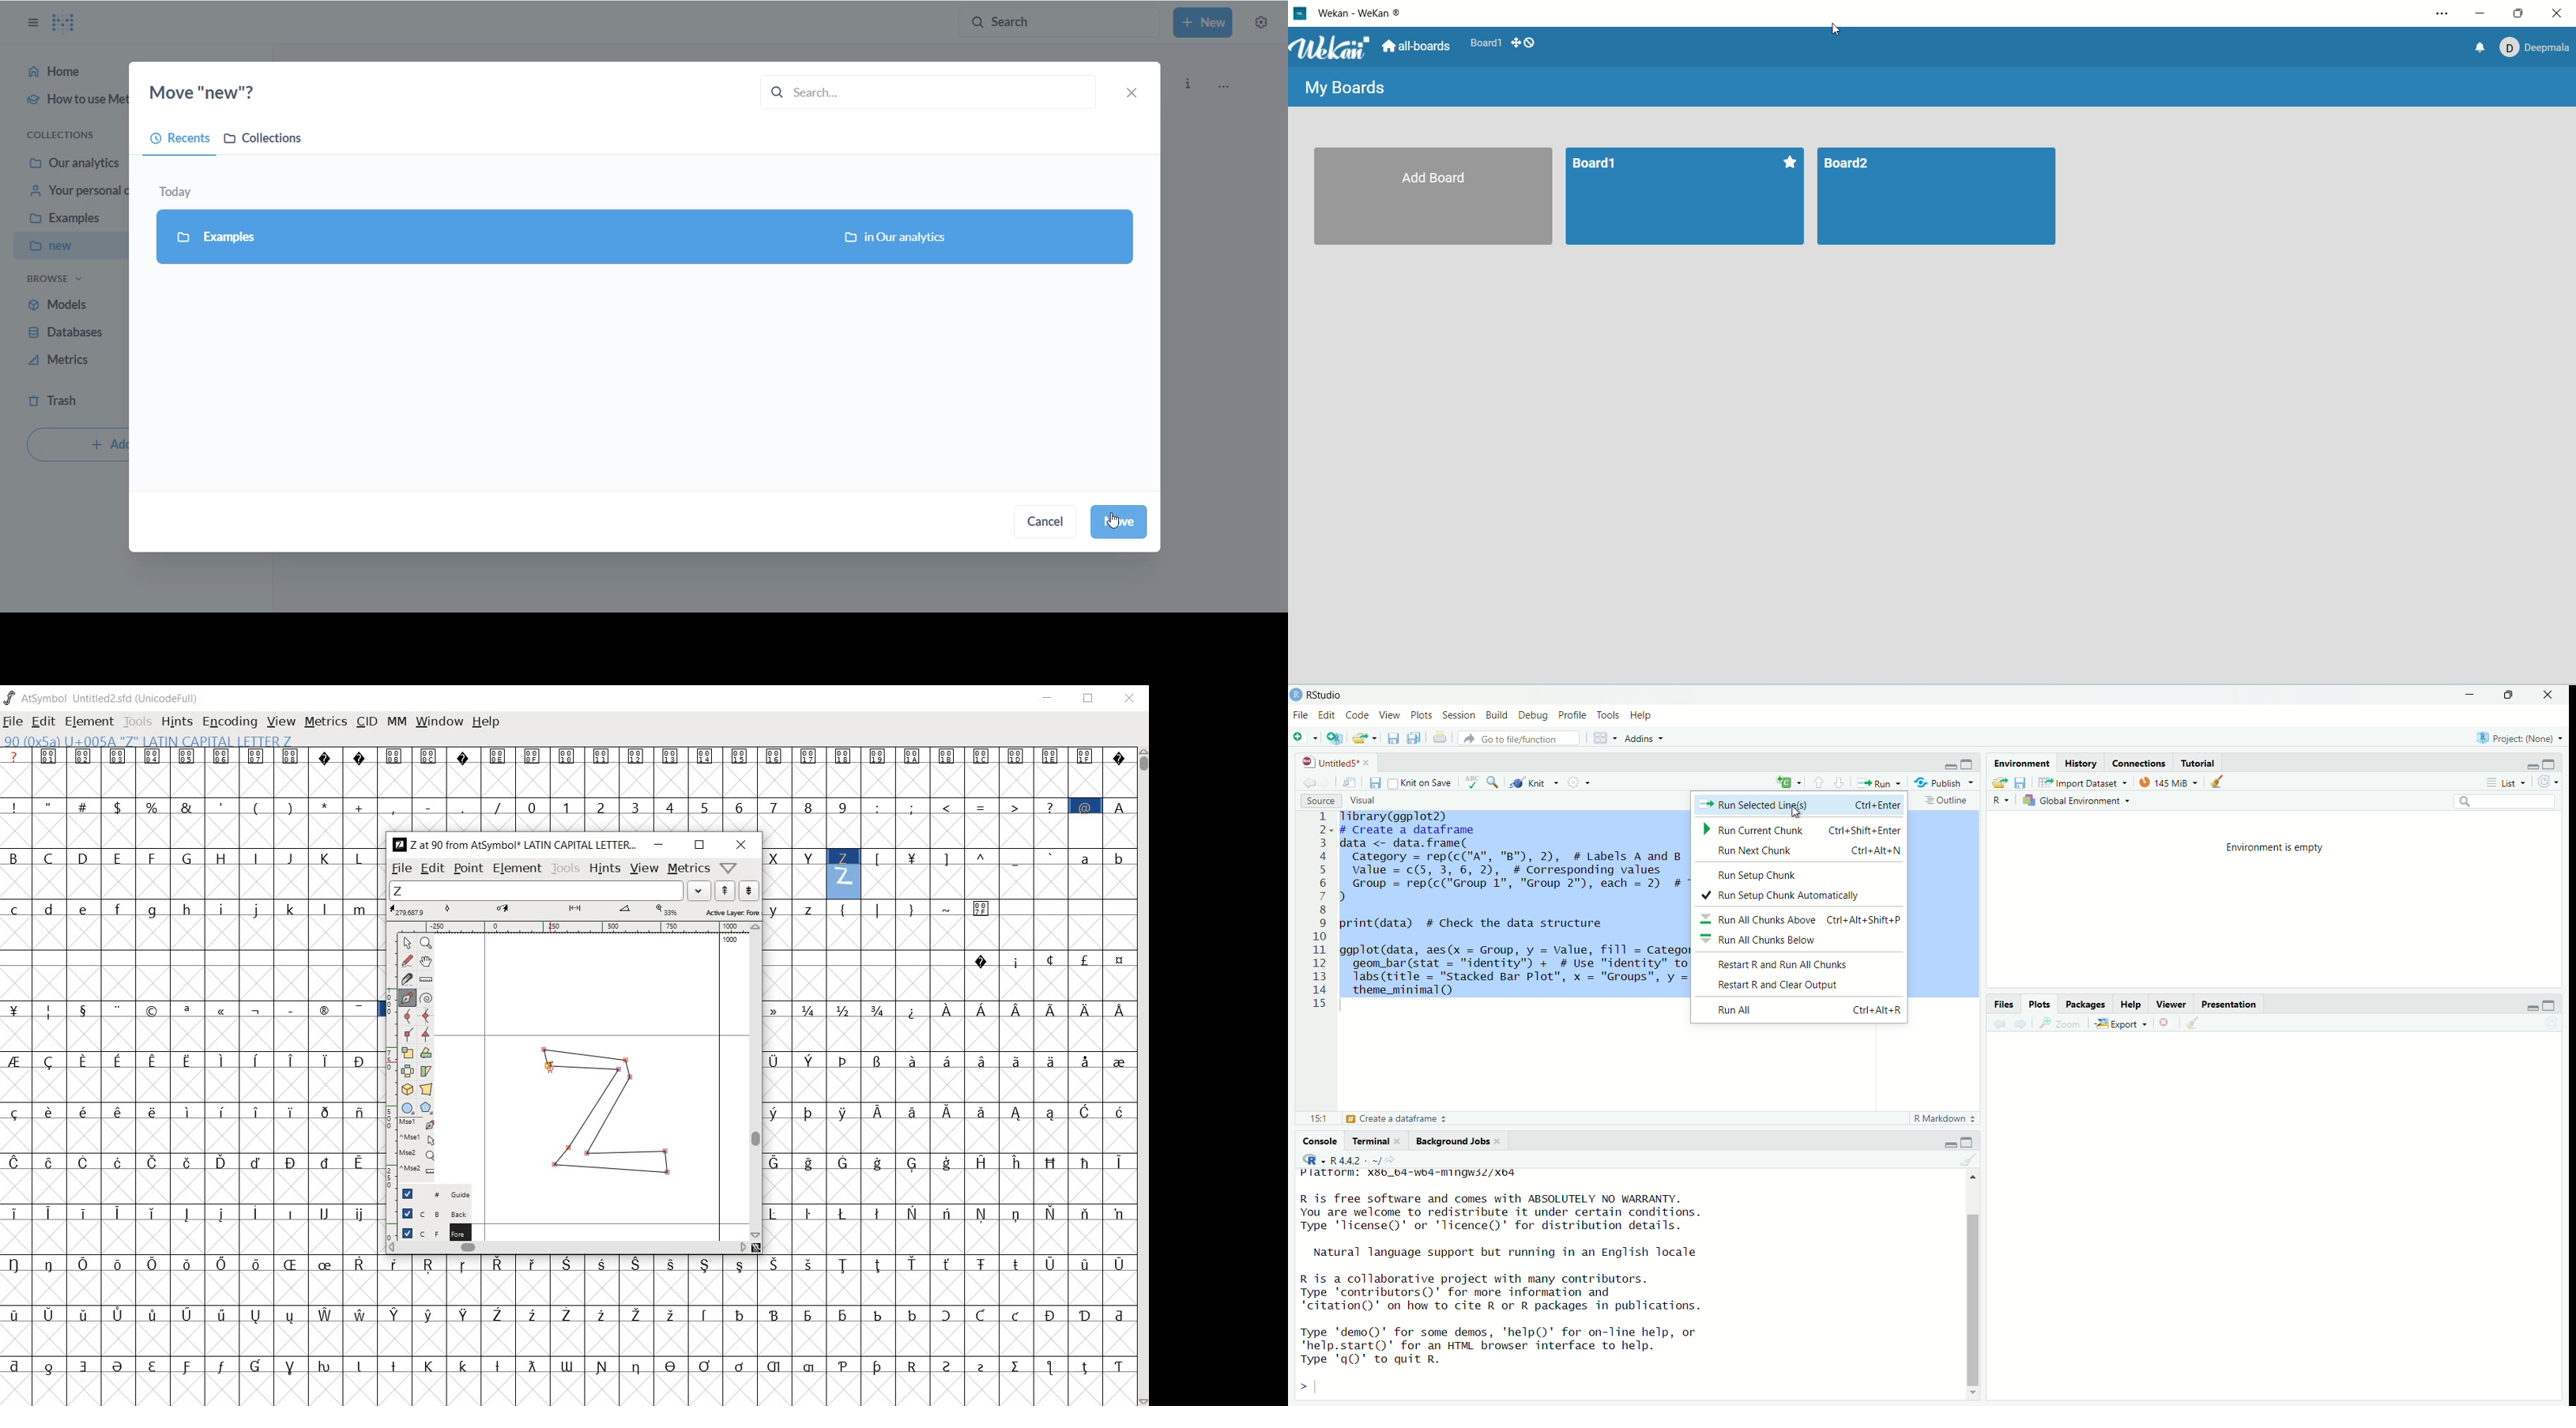 This screenshot has height=1428, width=2576. Describe the element at coordinates (518, 867) in the screenshot. I see `element` at that location.